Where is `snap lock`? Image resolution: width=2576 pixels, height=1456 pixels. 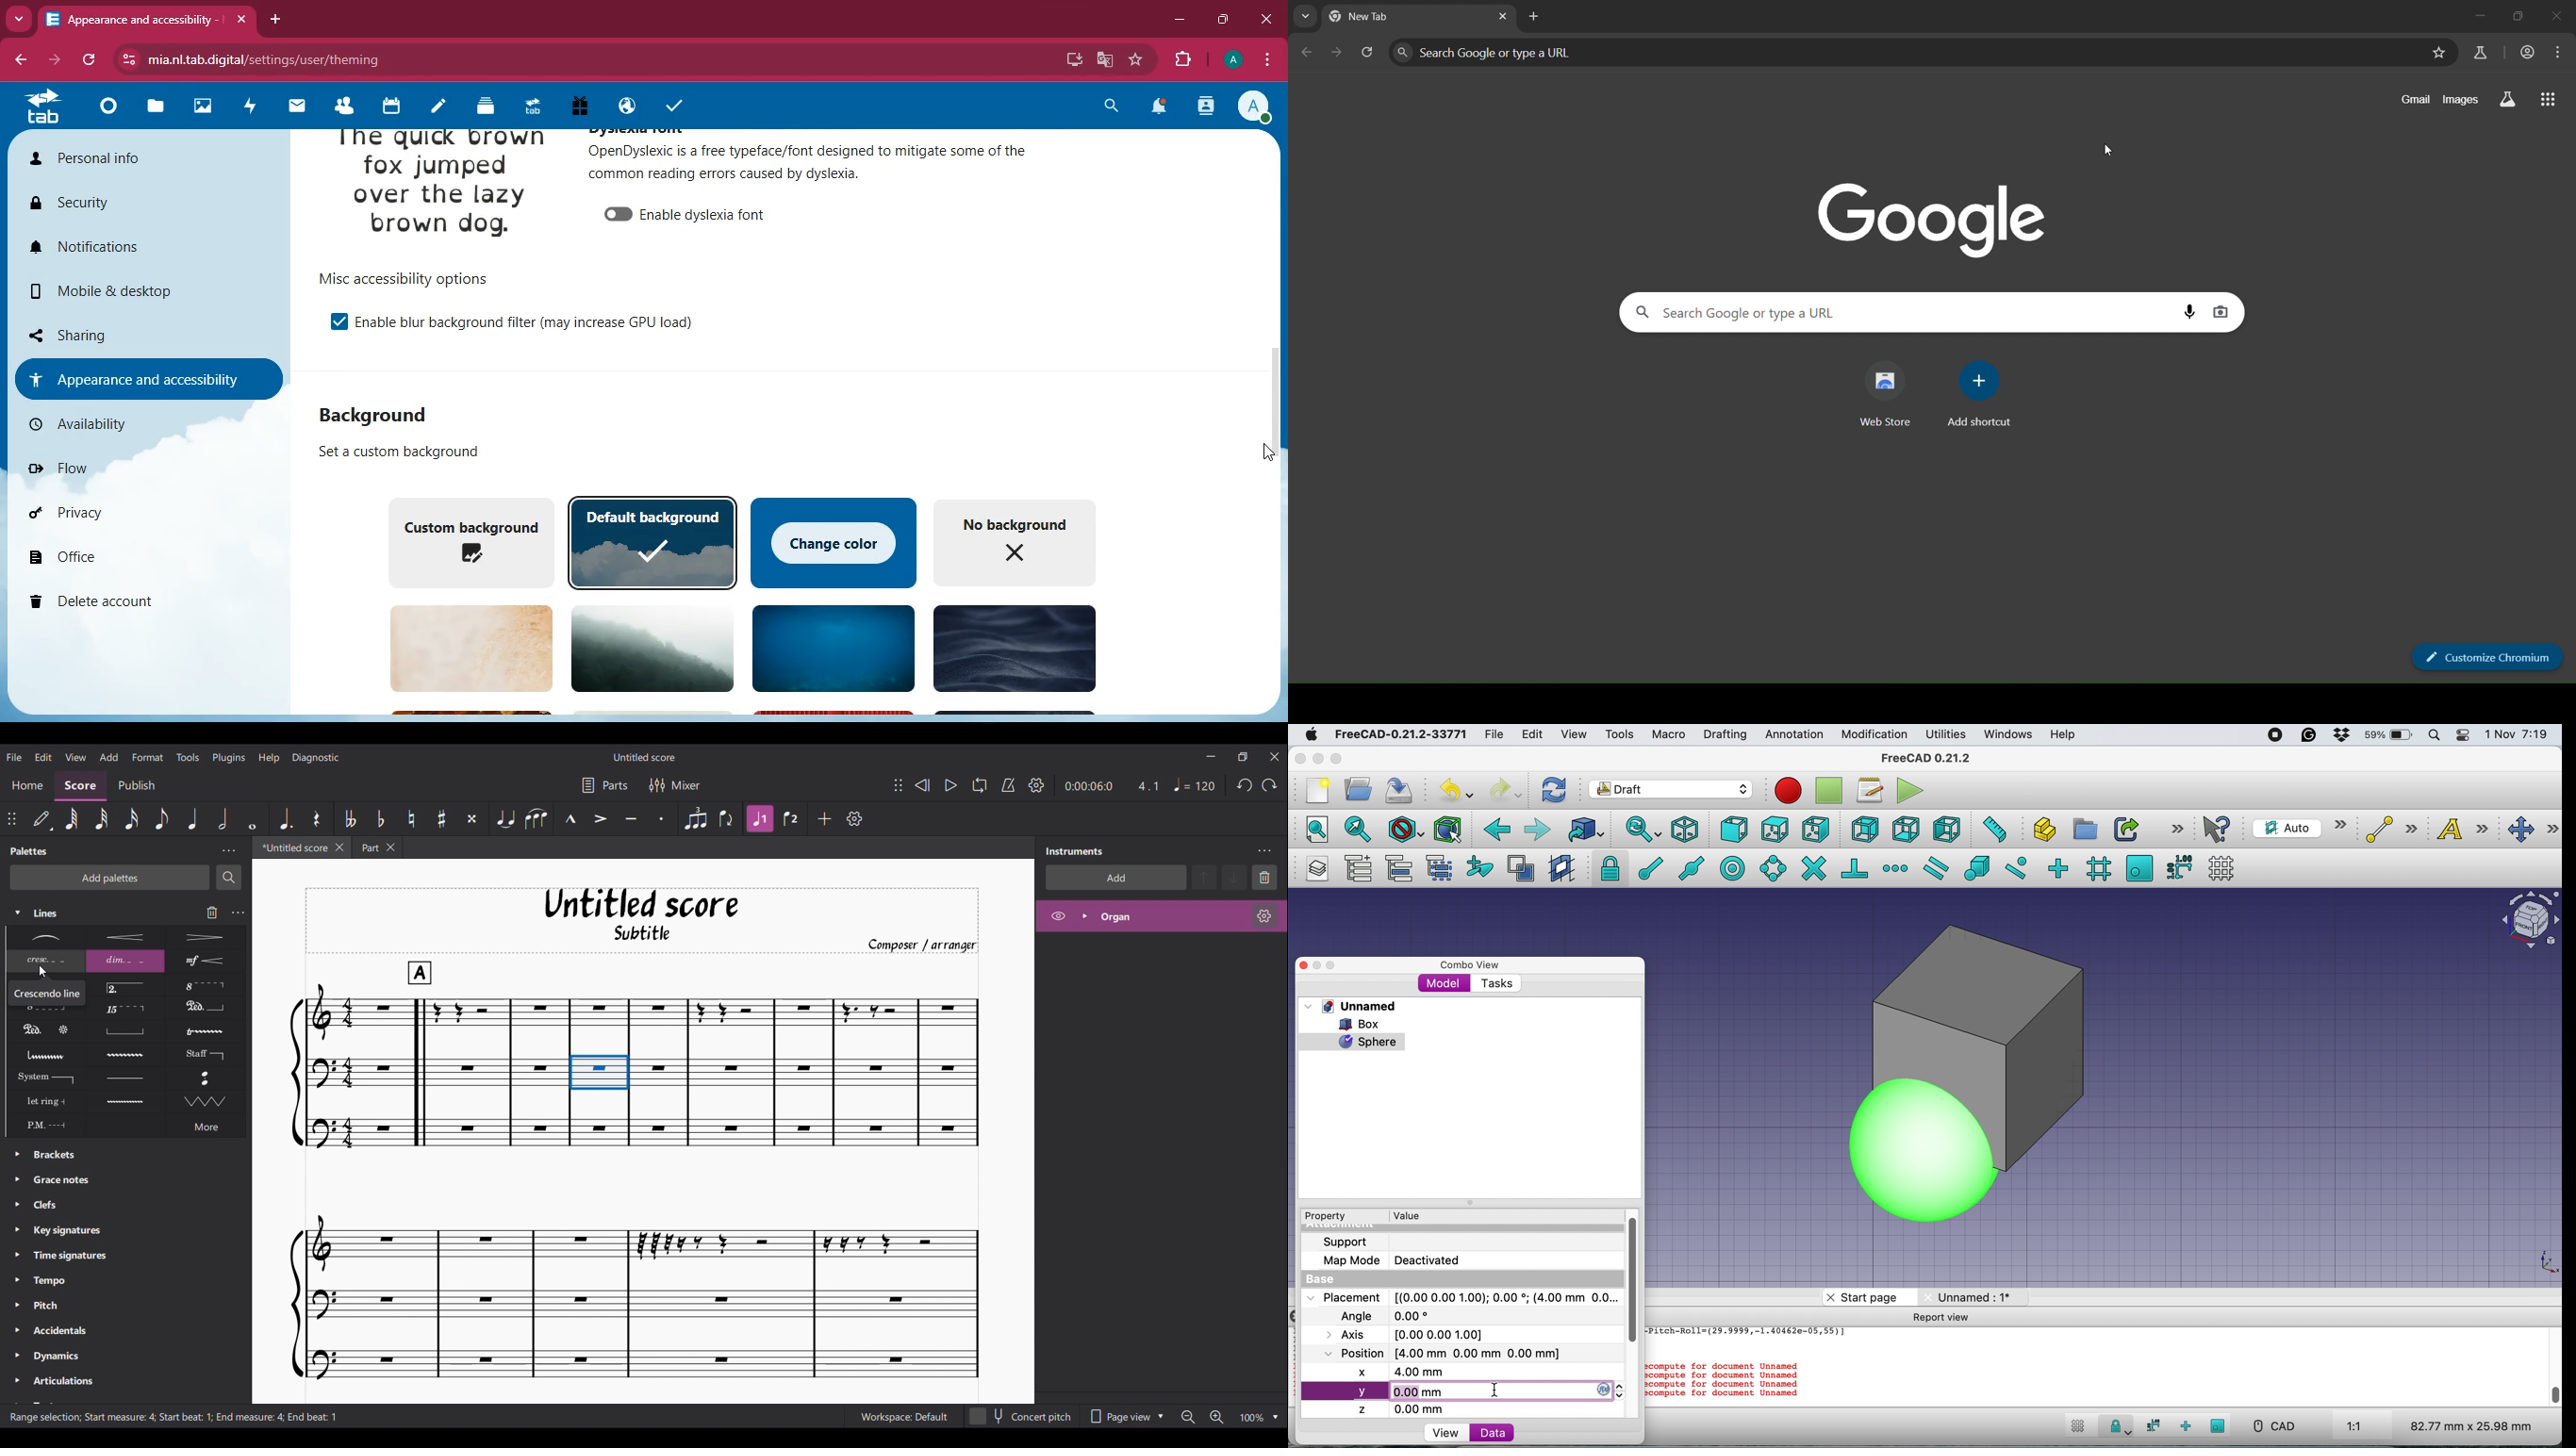 snap lock is located at coordinates (2116, 1429).